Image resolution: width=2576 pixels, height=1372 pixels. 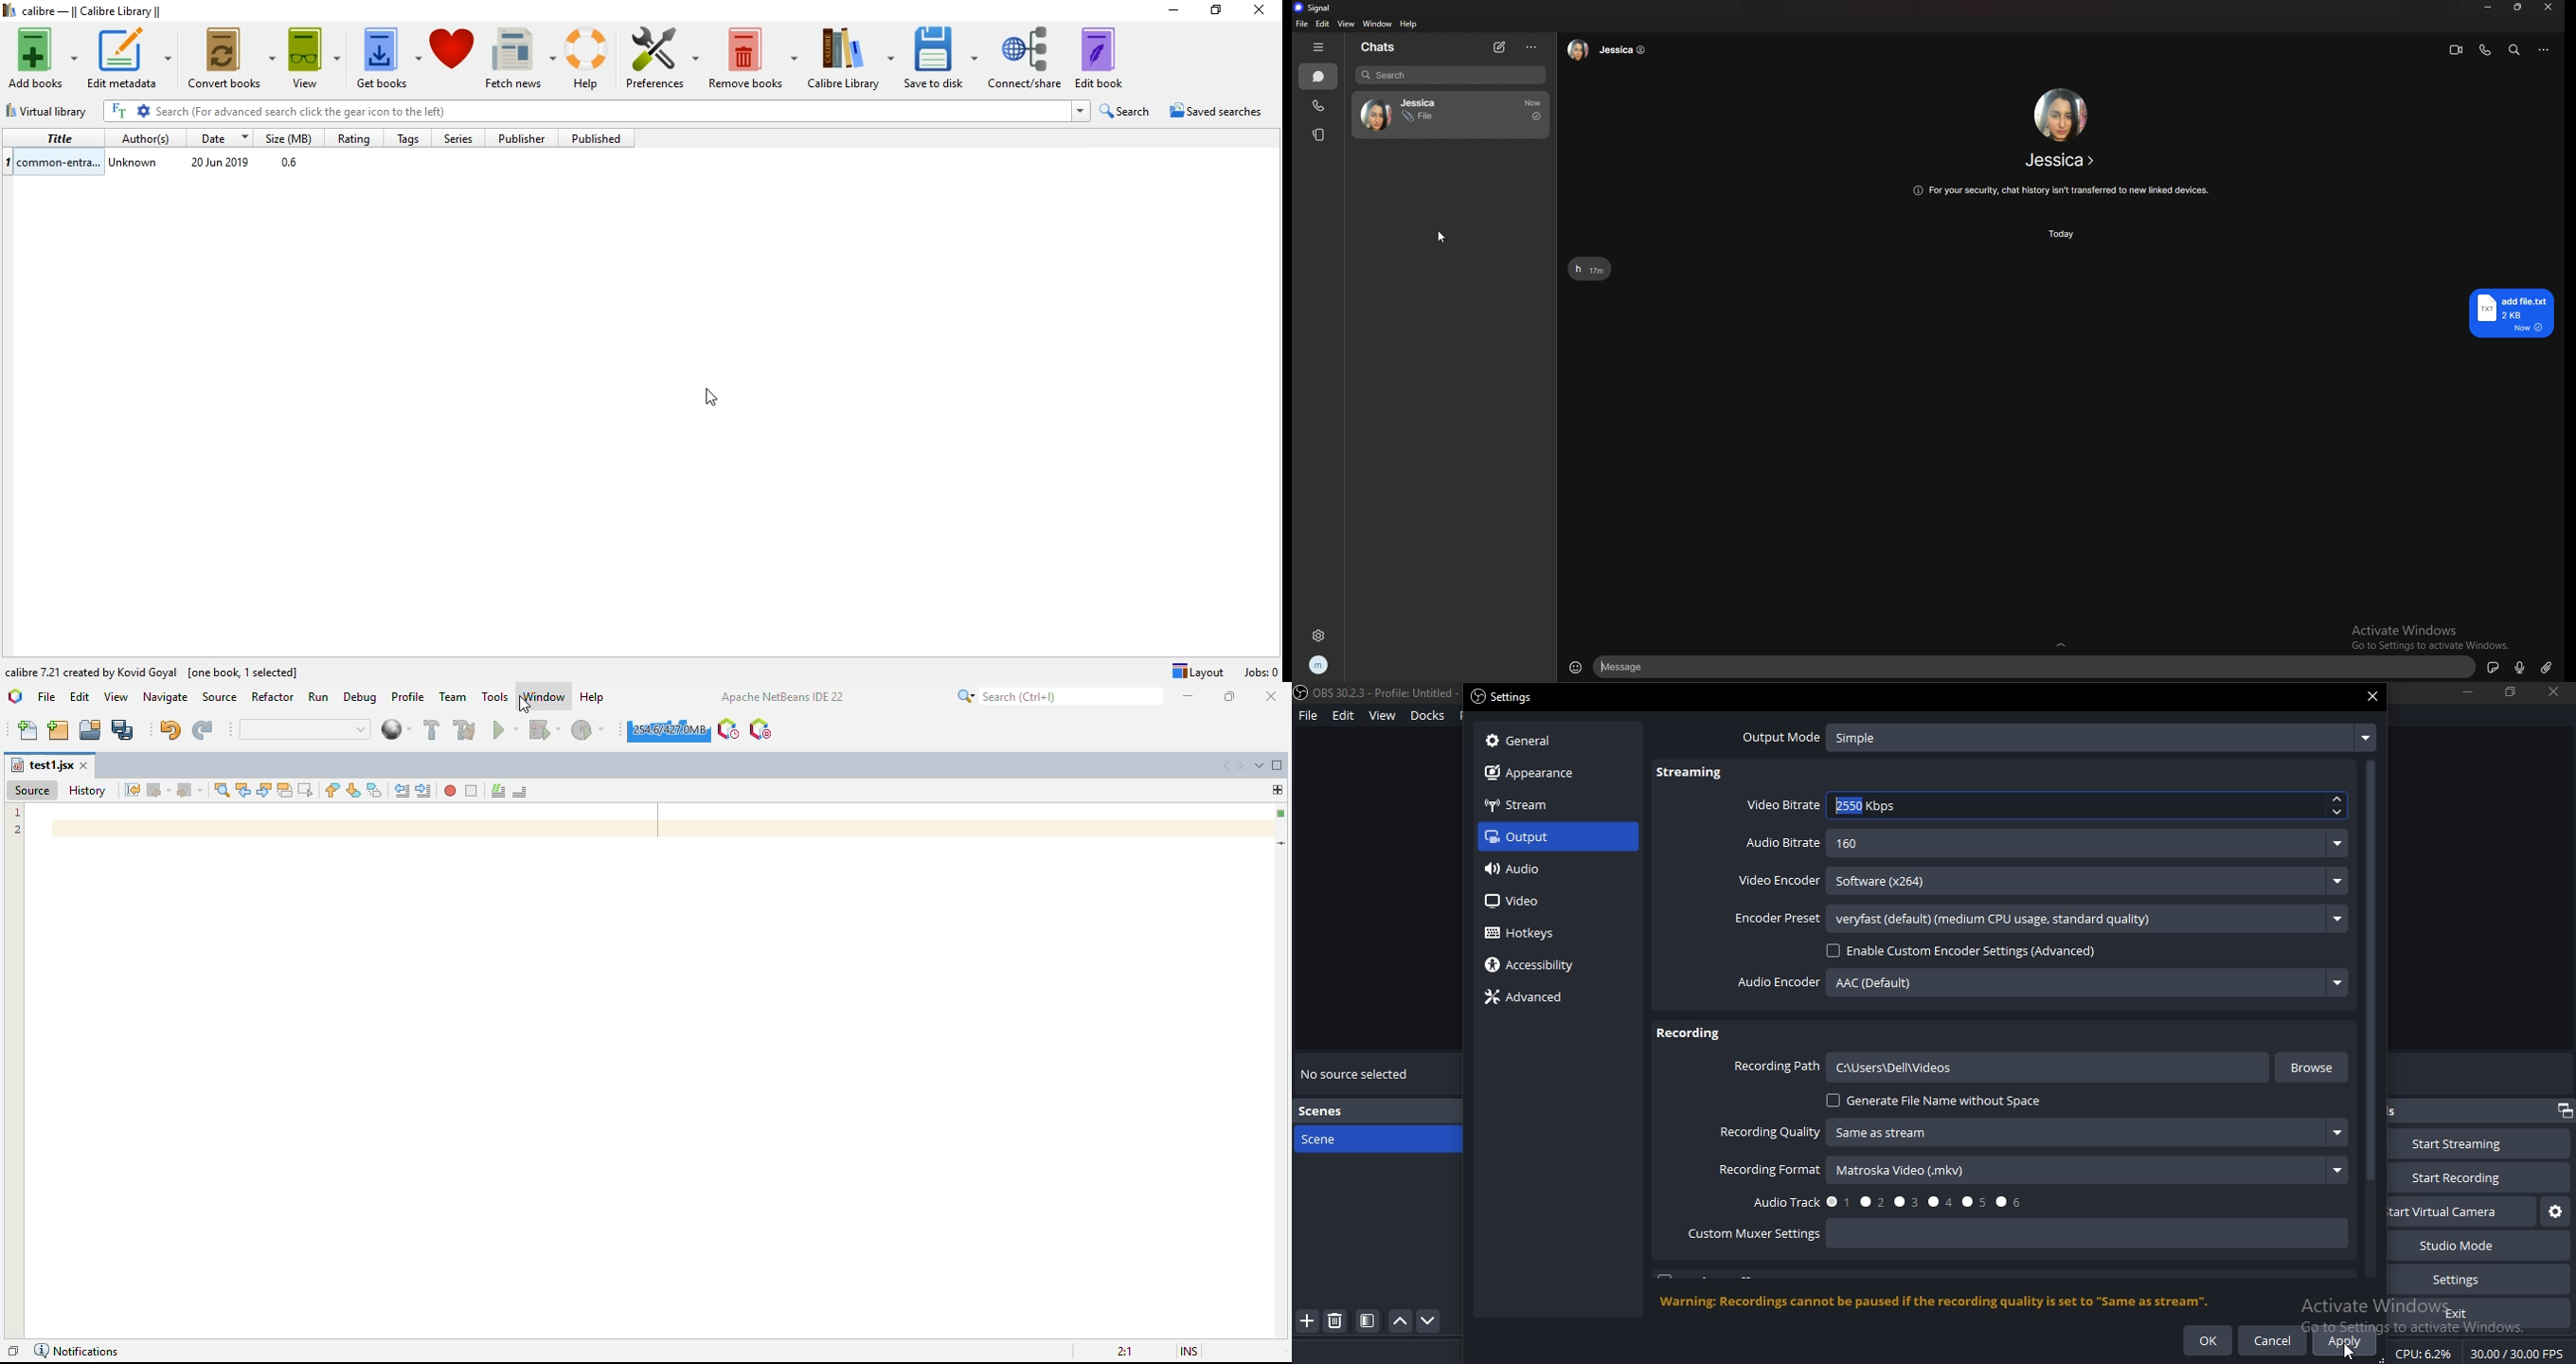 What do you see at coordinates (1533, 103) in the screenshot?
I see `17m` at bounding box center [1533, 103].